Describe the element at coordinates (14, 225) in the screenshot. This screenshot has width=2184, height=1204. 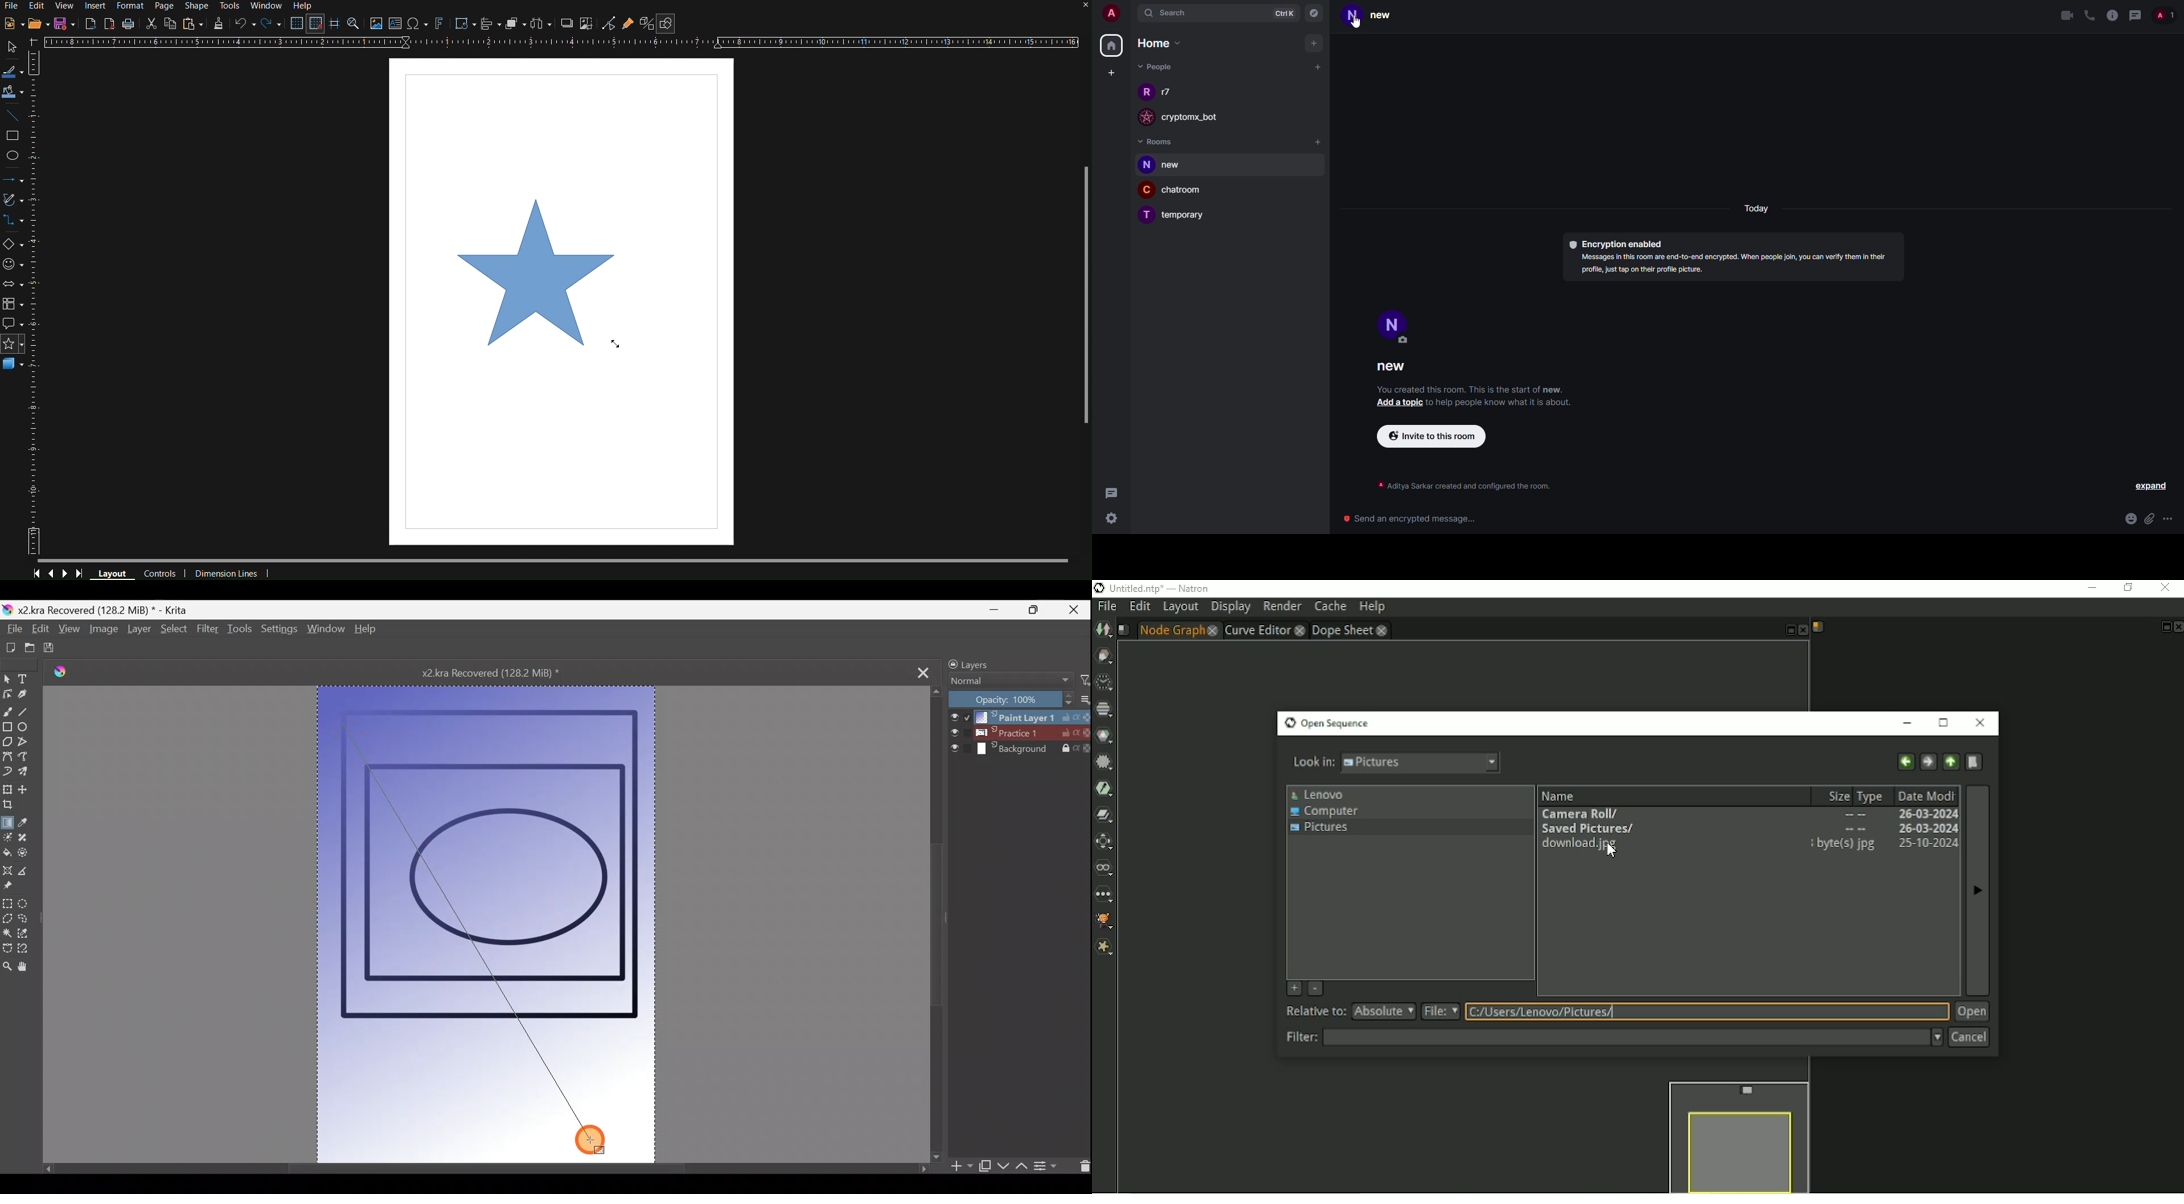
I see `Connector` at that location.